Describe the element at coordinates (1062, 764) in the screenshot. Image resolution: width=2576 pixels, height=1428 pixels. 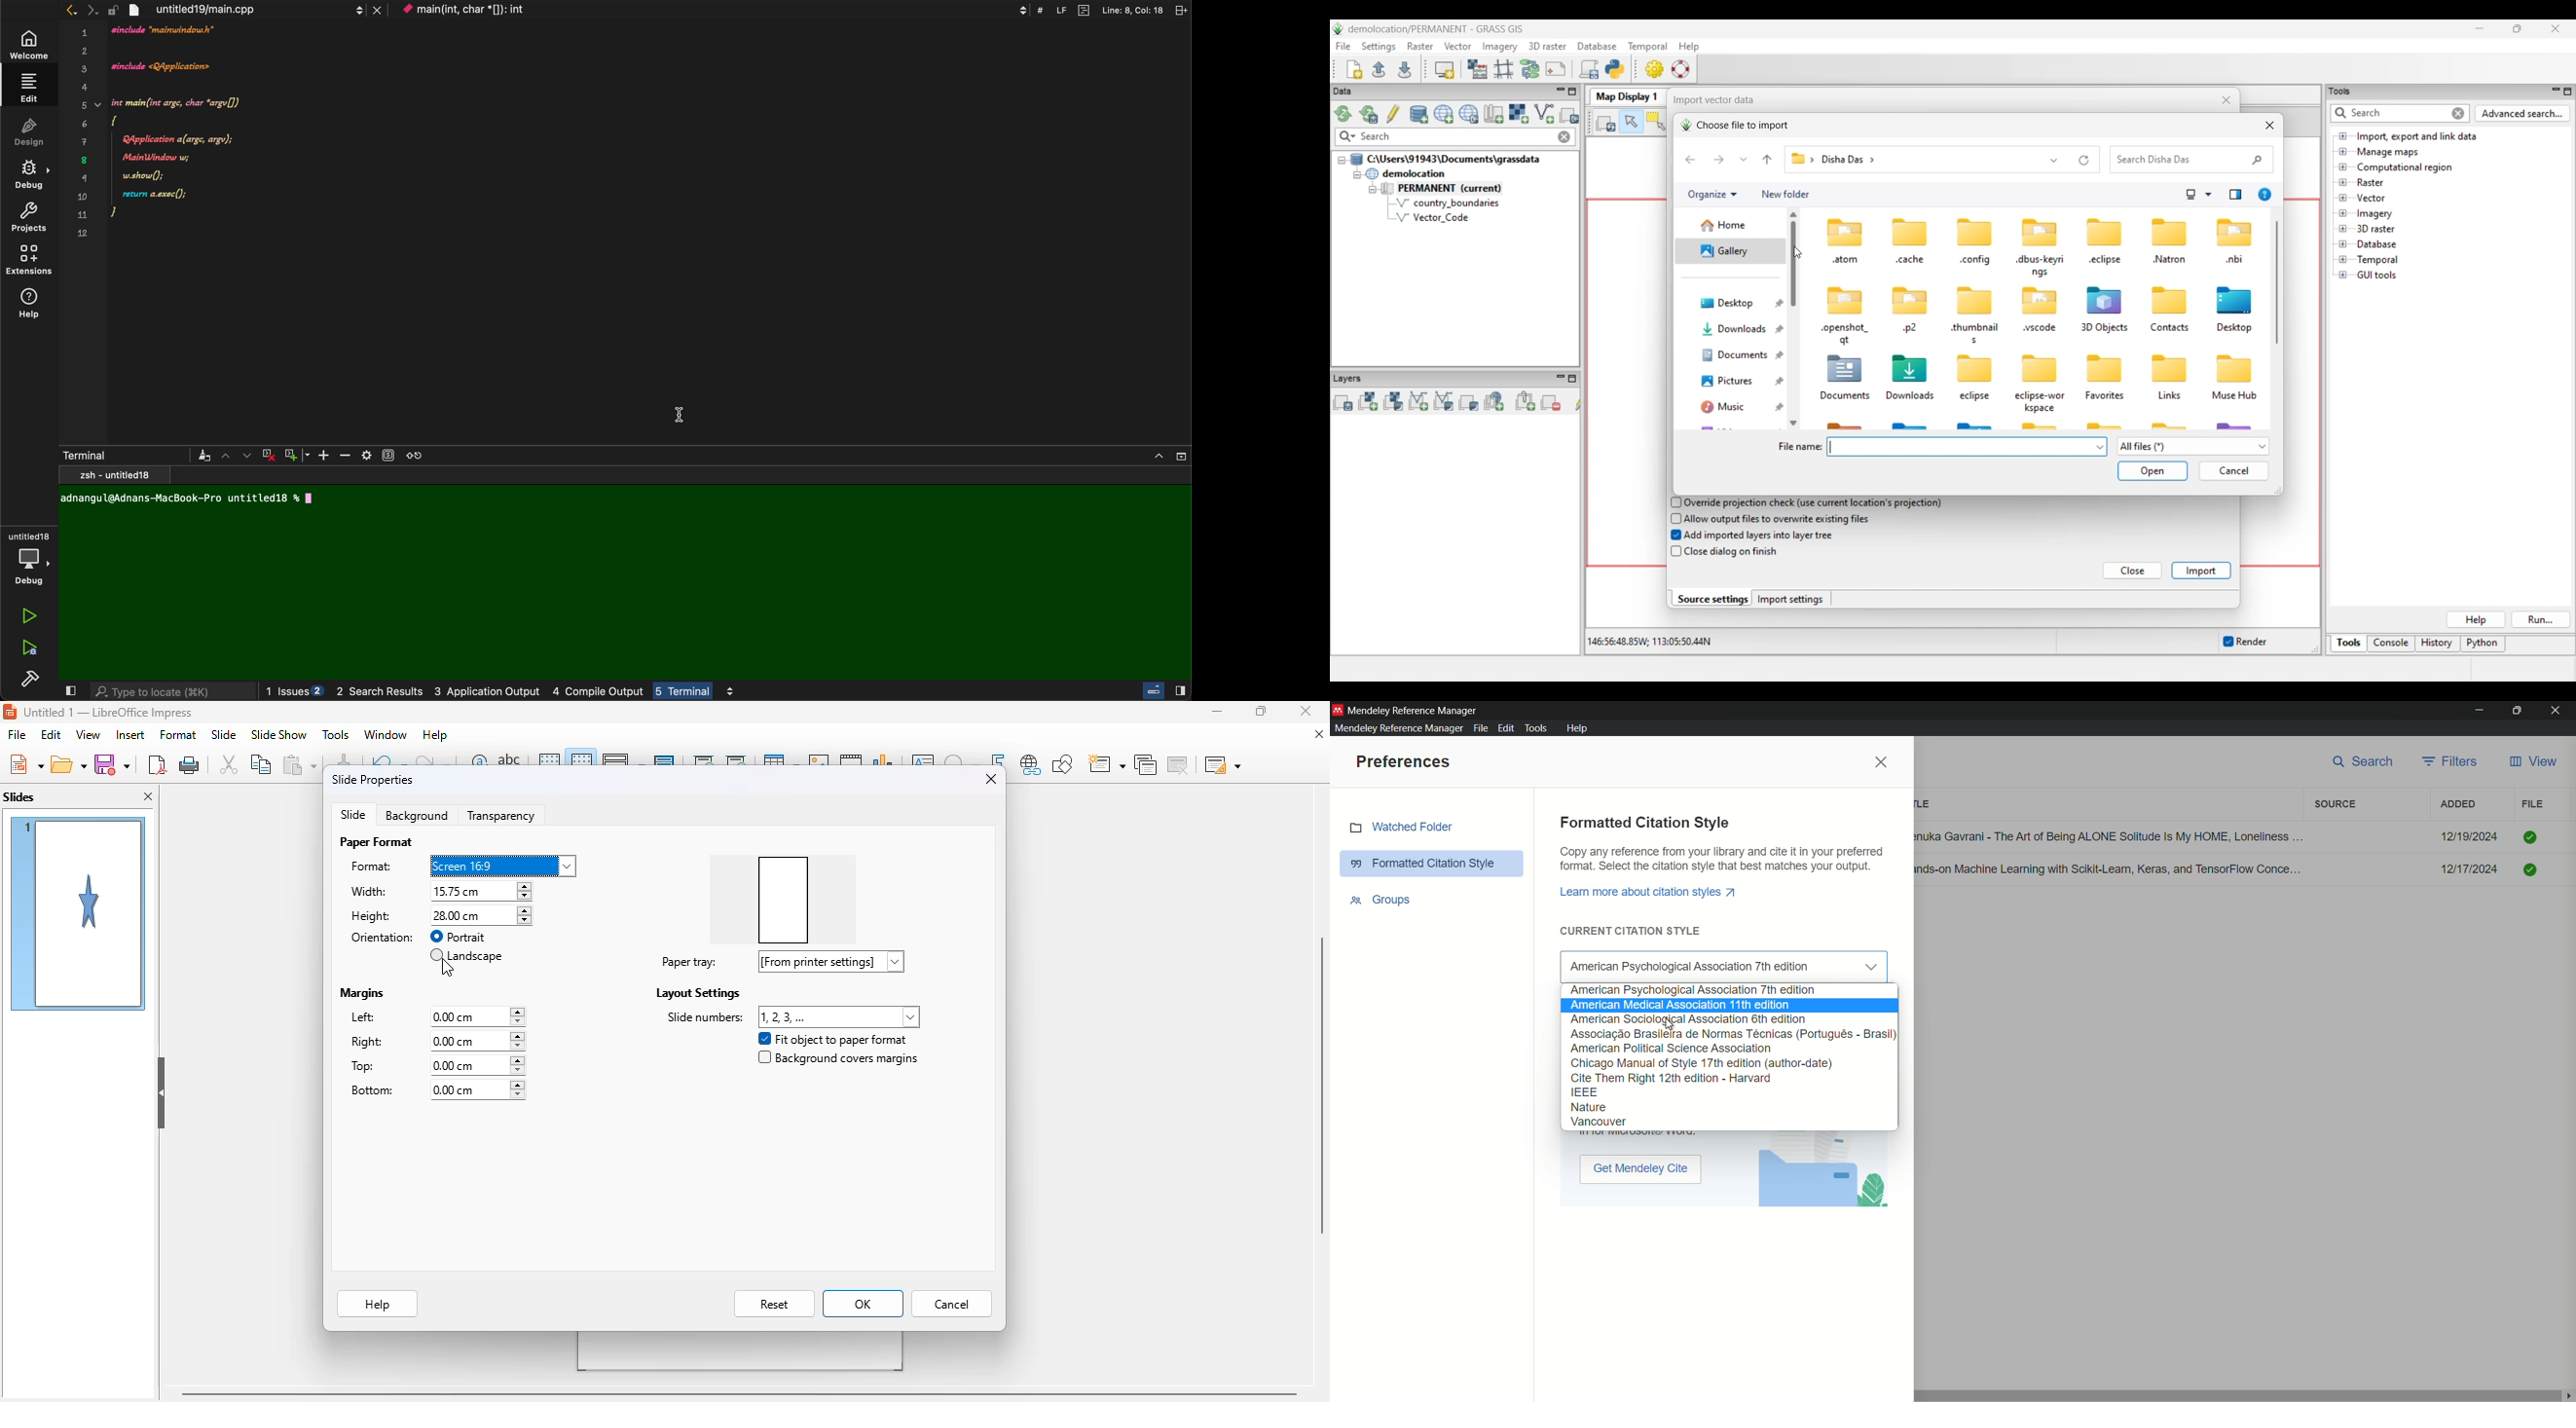
I see `show draw functions` at that location.